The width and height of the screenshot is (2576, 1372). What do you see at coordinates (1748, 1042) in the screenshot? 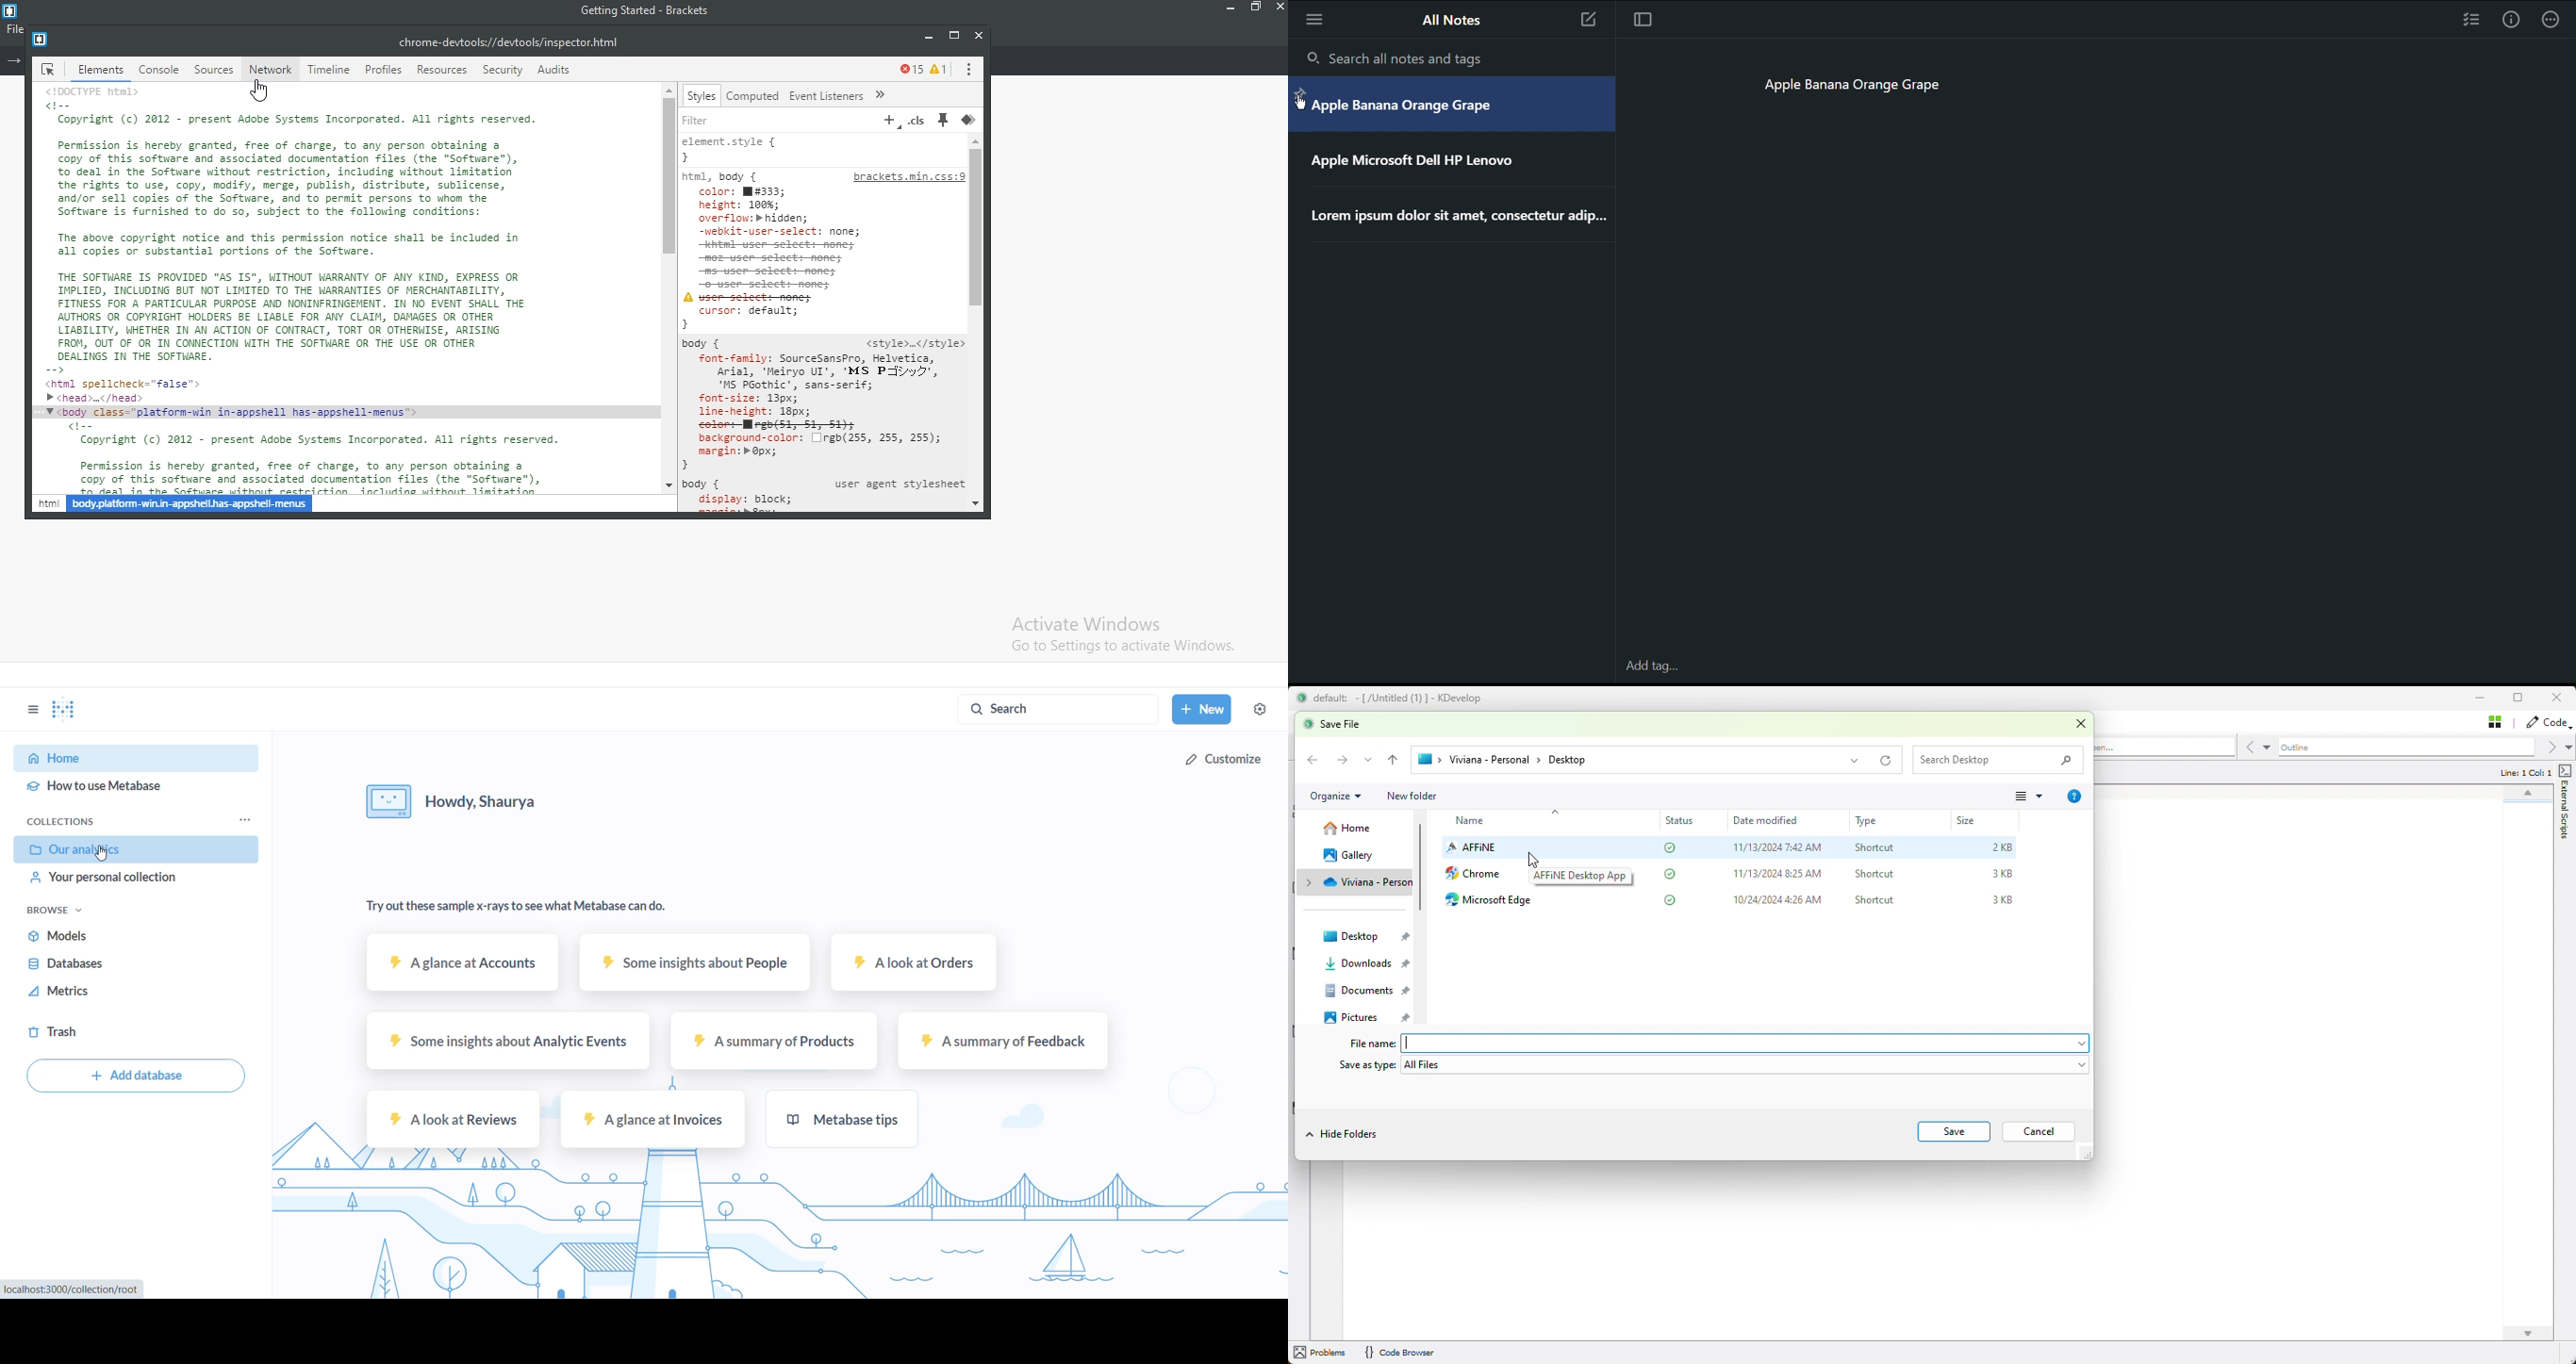
I see `file name input field` at bounding box center [1748, 1042].